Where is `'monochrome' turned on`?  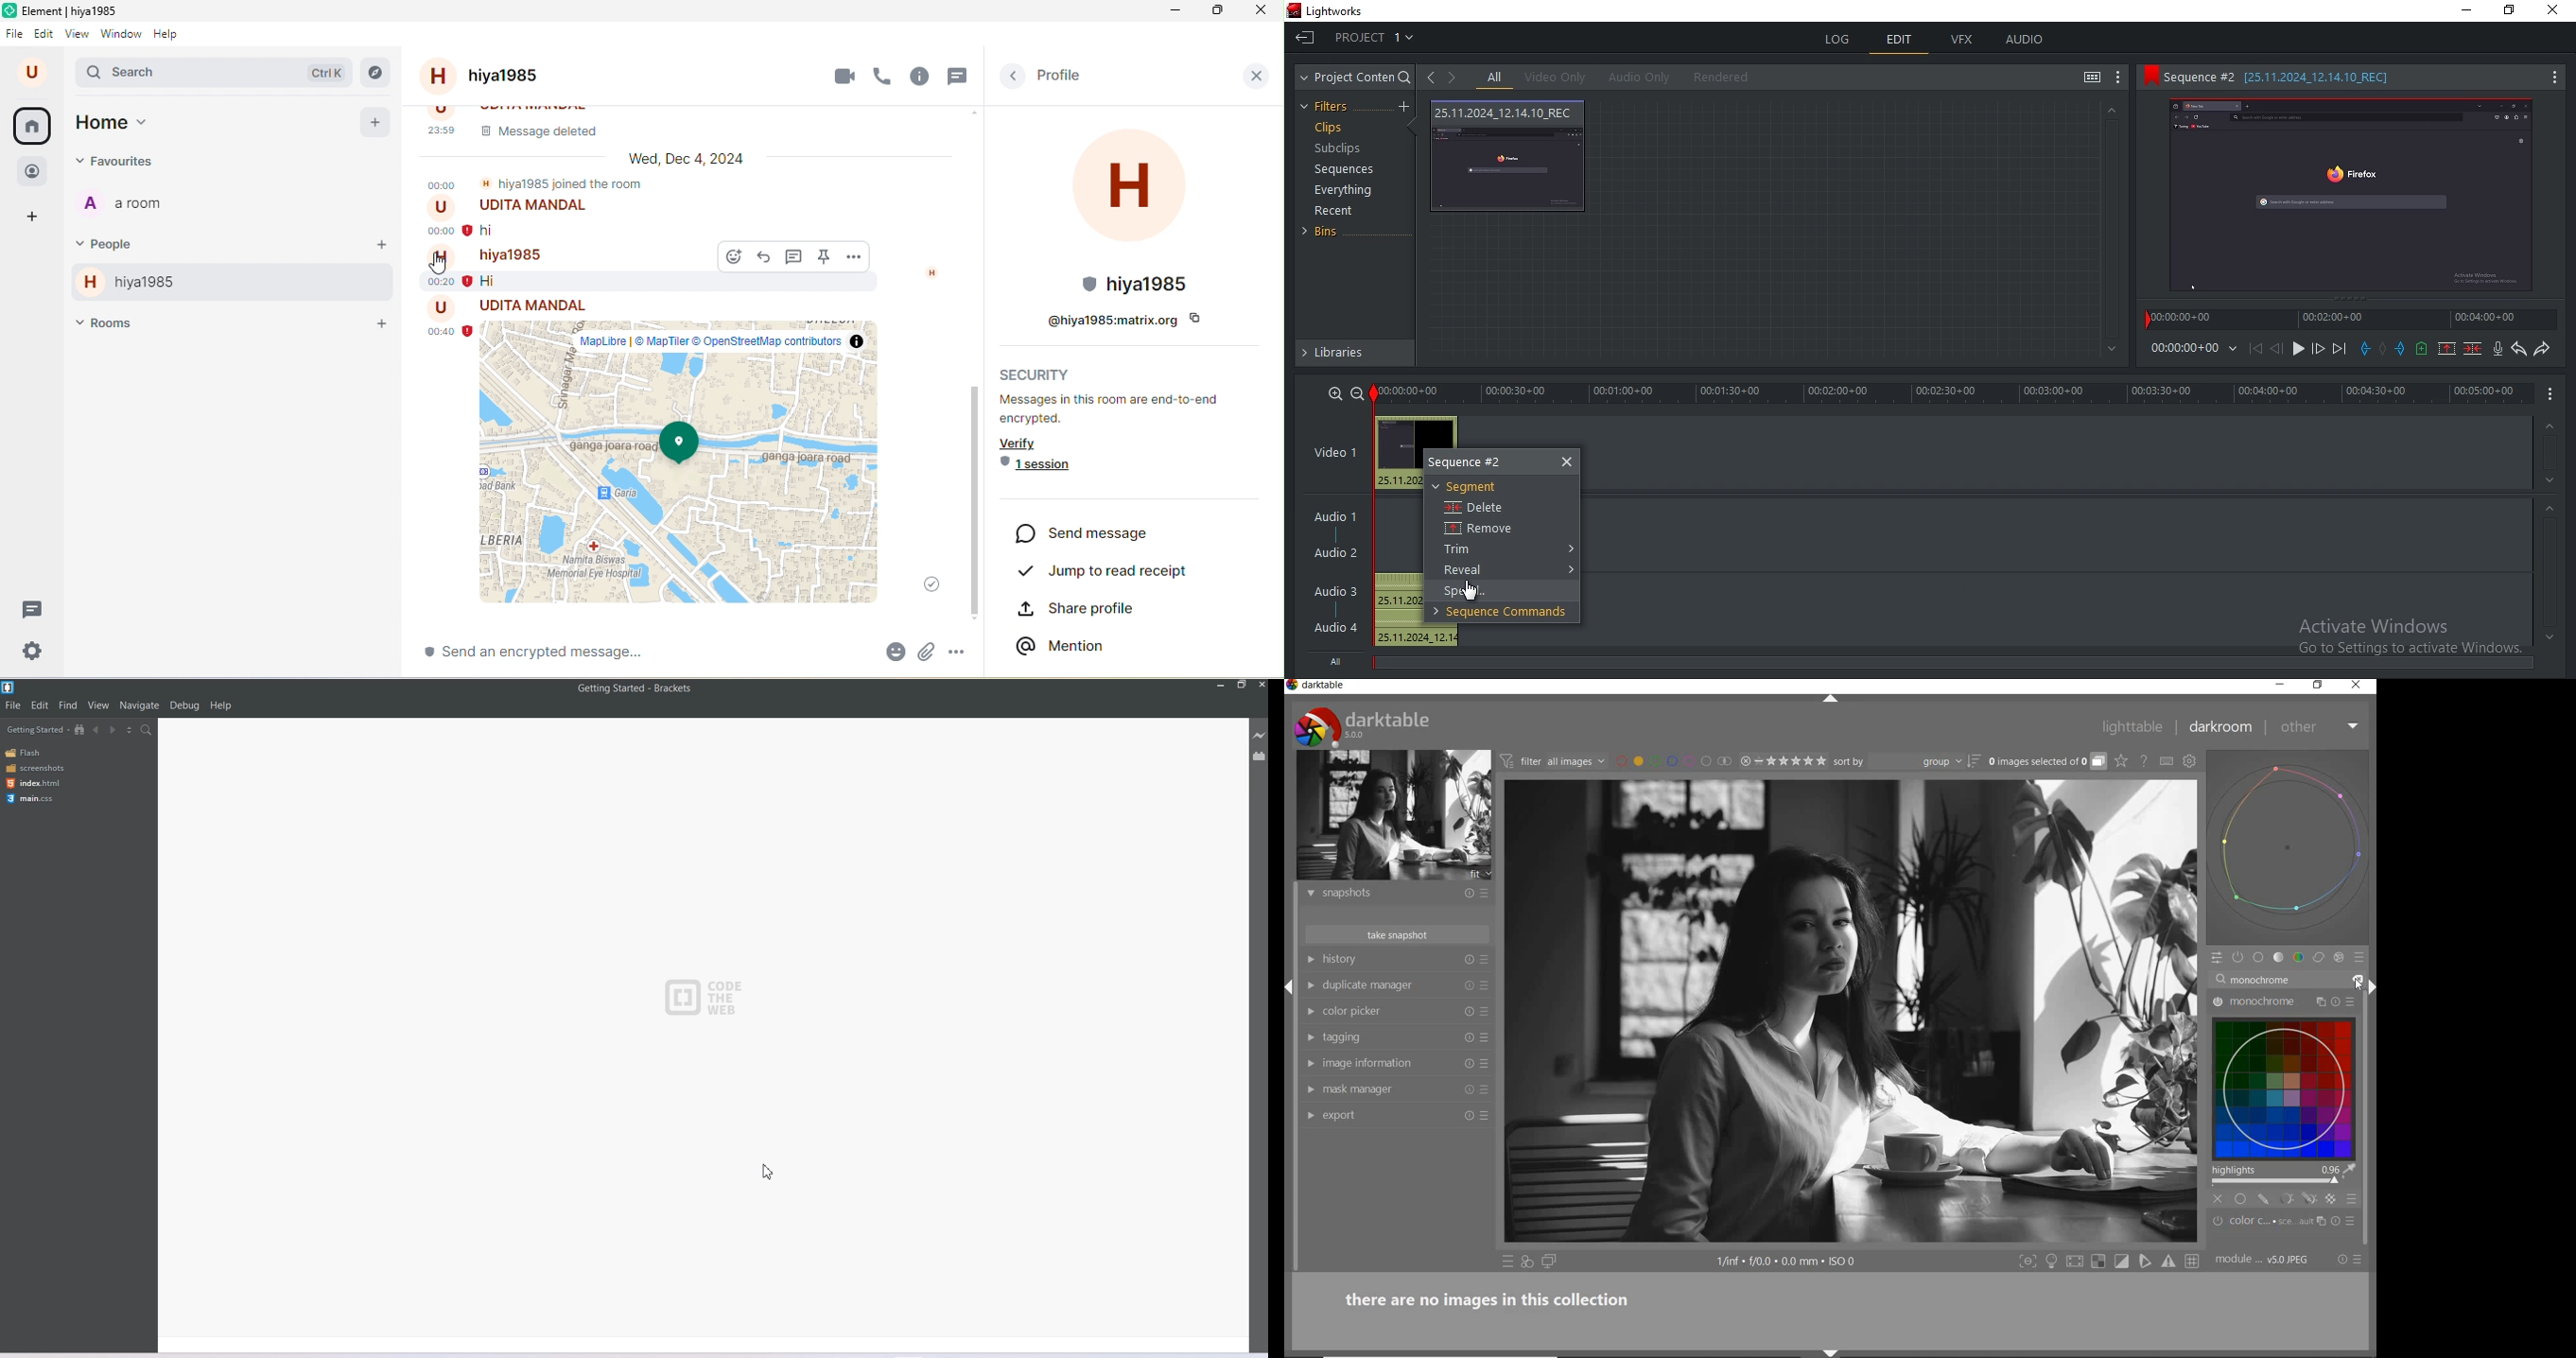 'monochrome' turned on is located at coordinates (2218, 1001).